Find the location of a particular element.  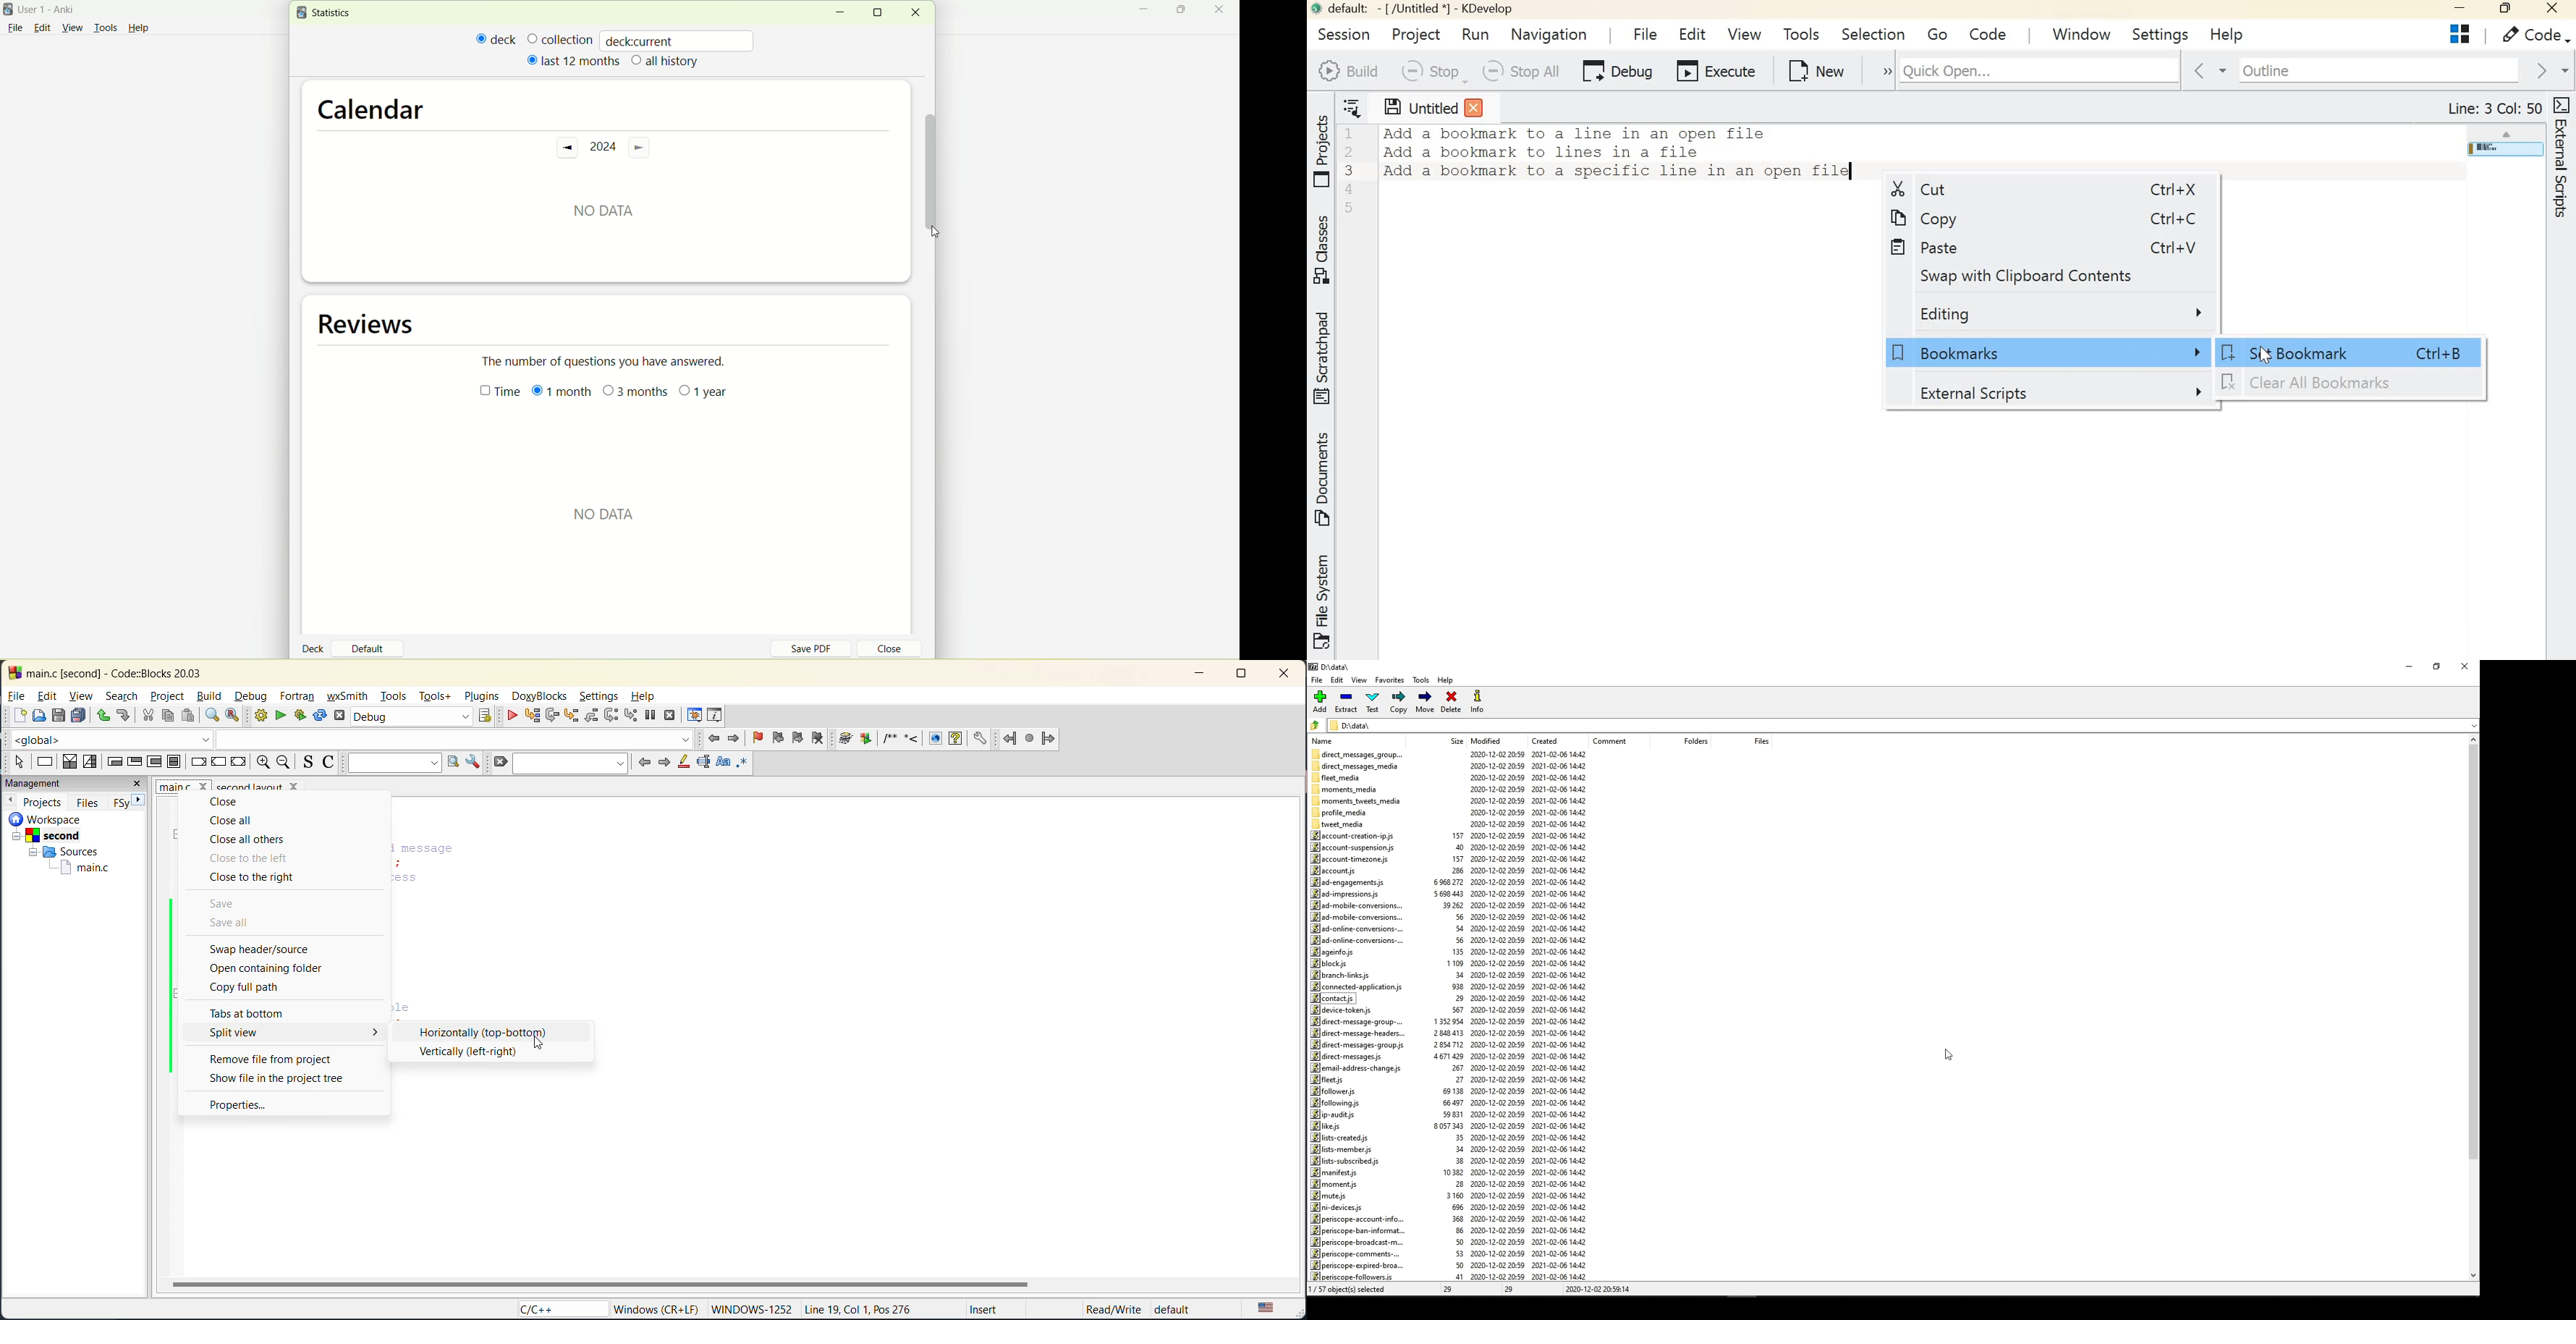

External scripts is located at coordinates (2059, 394).